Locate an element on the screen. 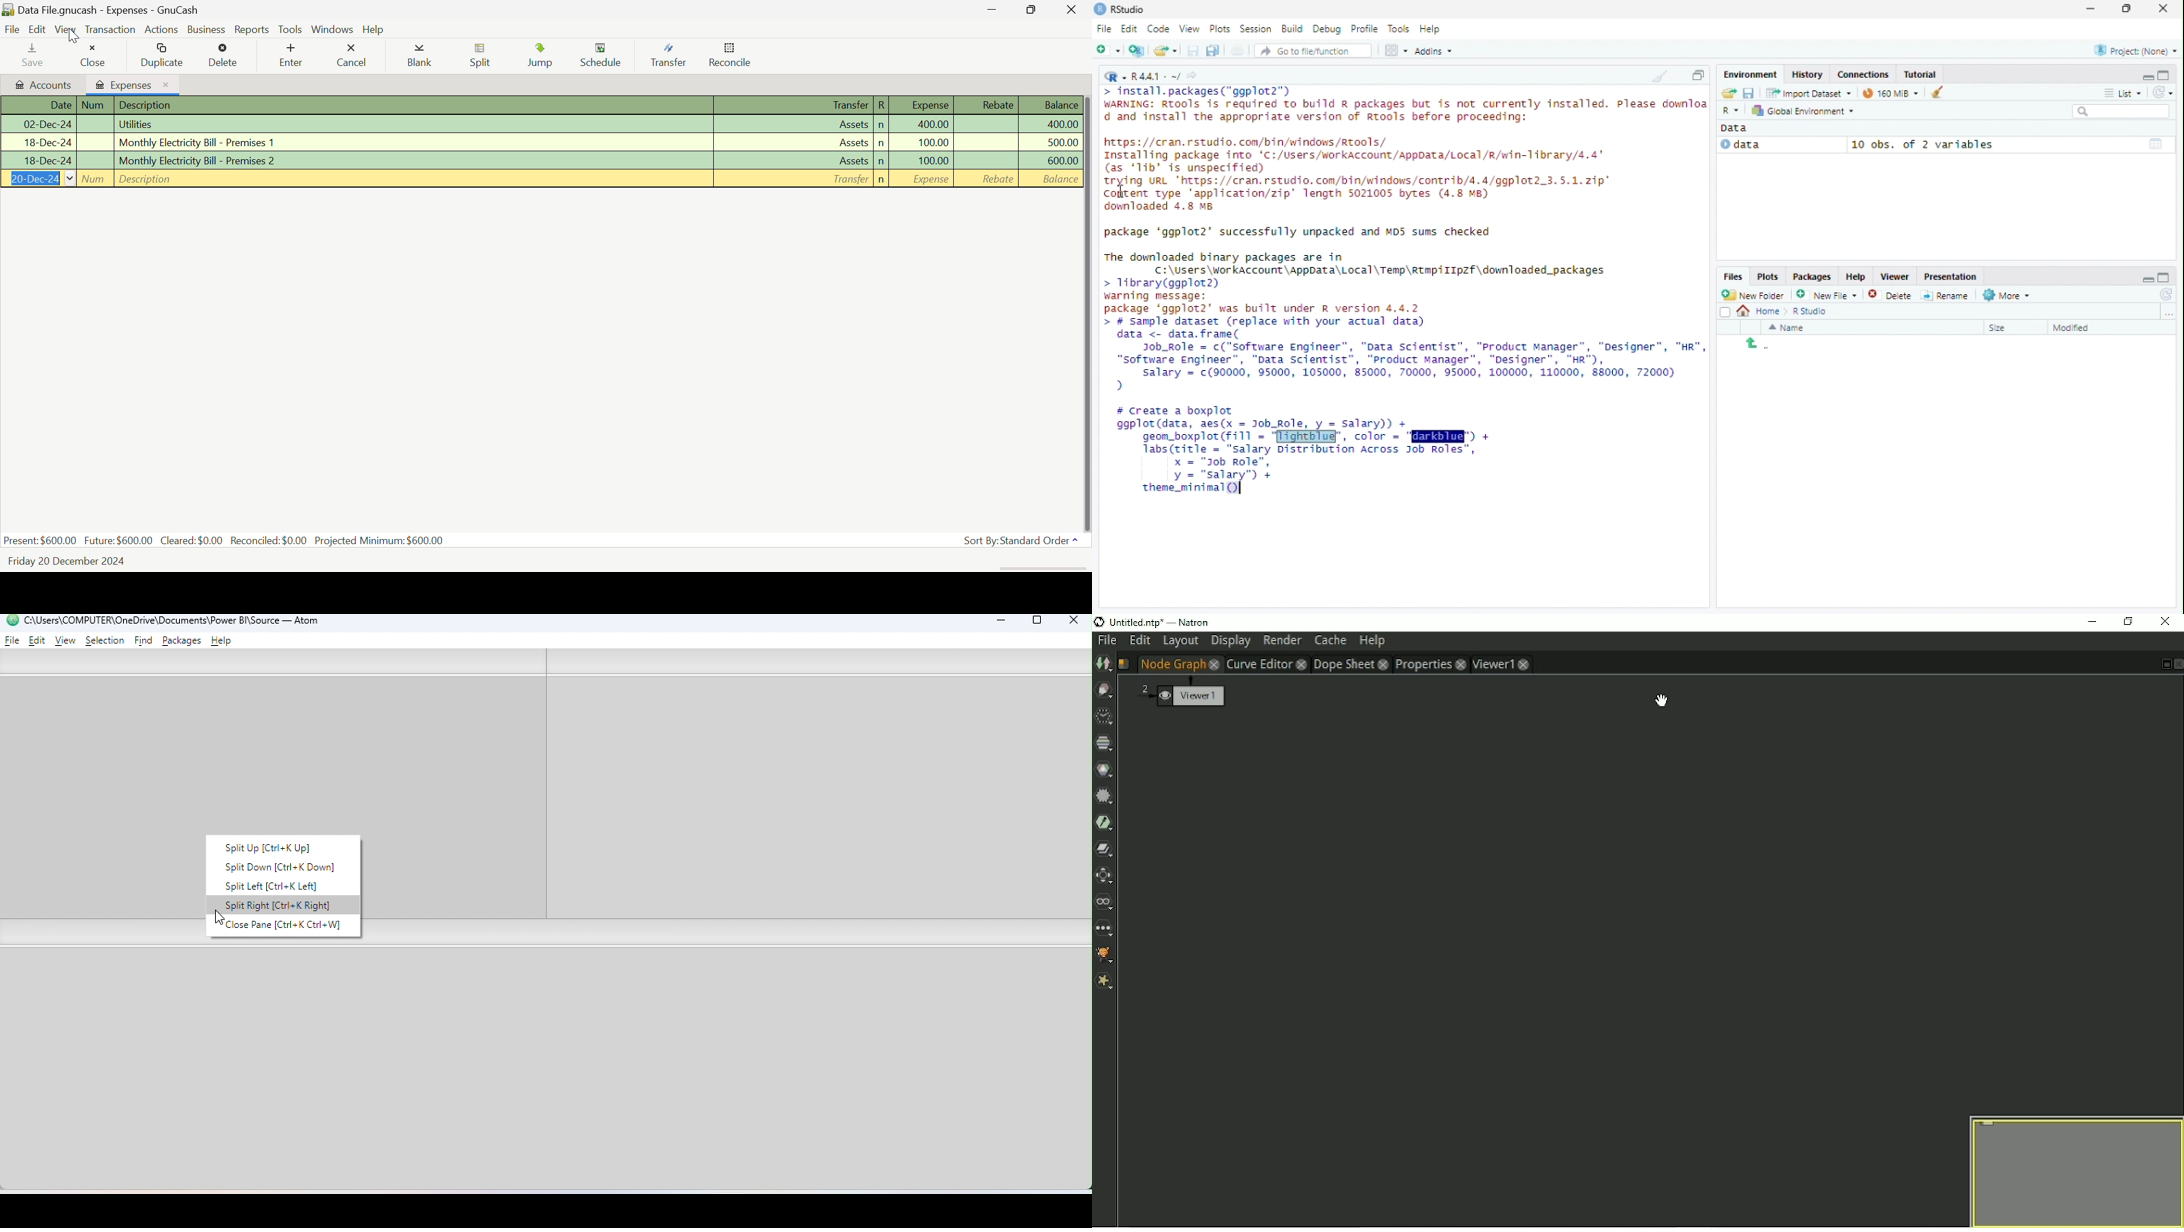  Assets is located at coordinates (793, 123).